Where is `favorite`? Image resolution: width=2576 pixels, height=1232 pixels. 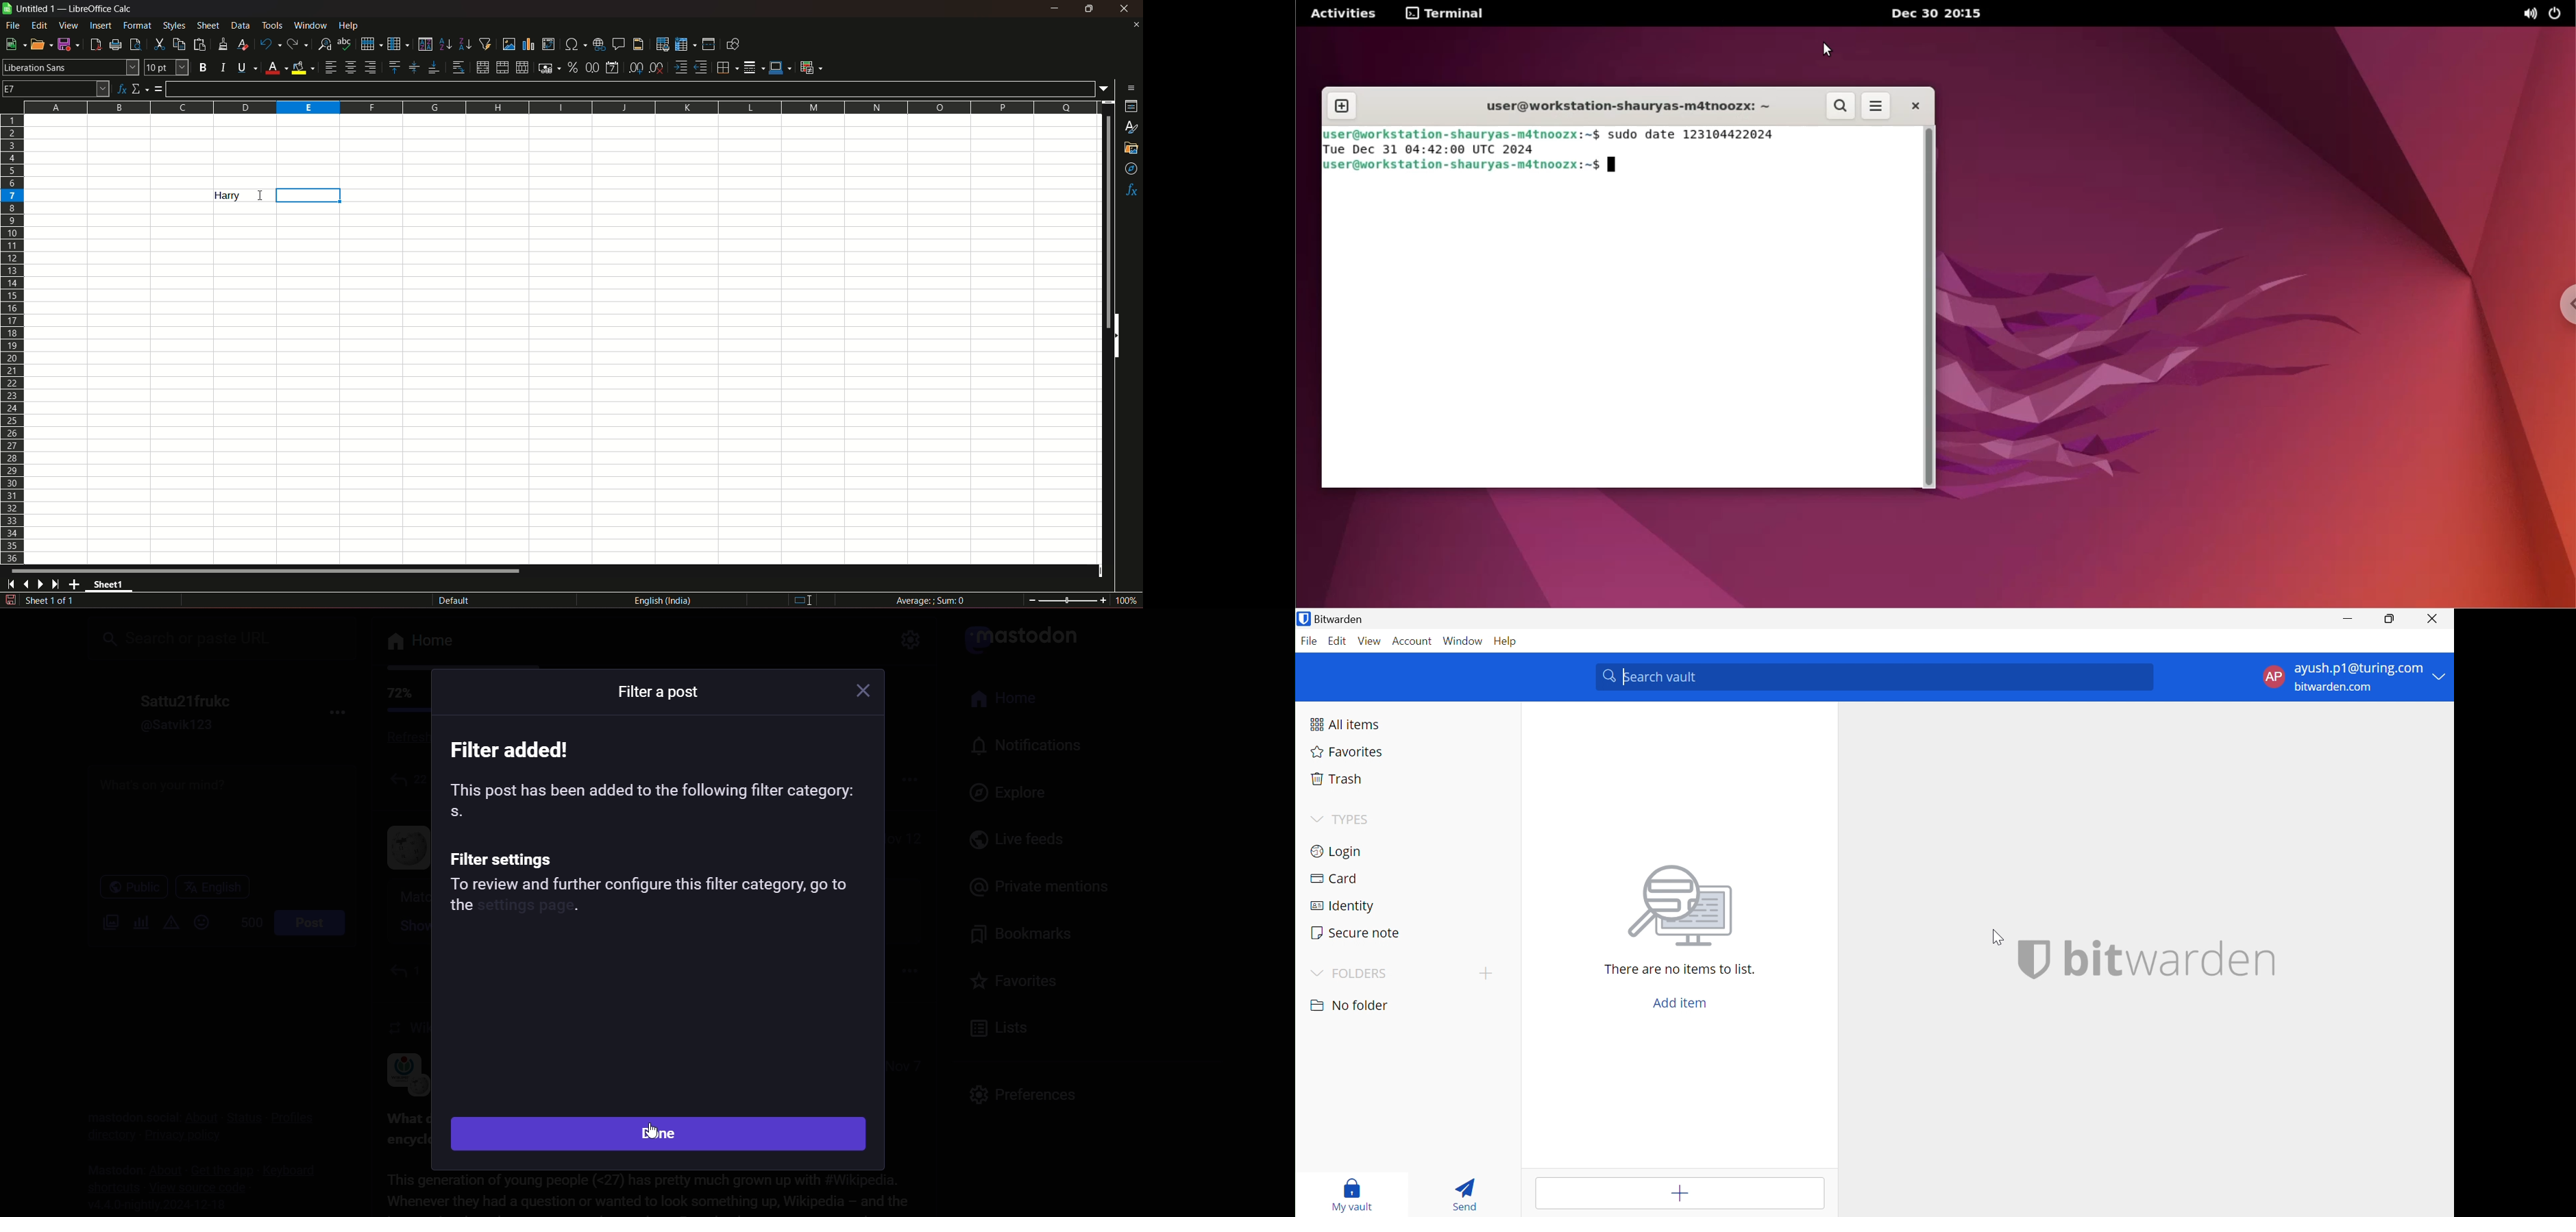 favorite is located at coordinates (1017, 986).